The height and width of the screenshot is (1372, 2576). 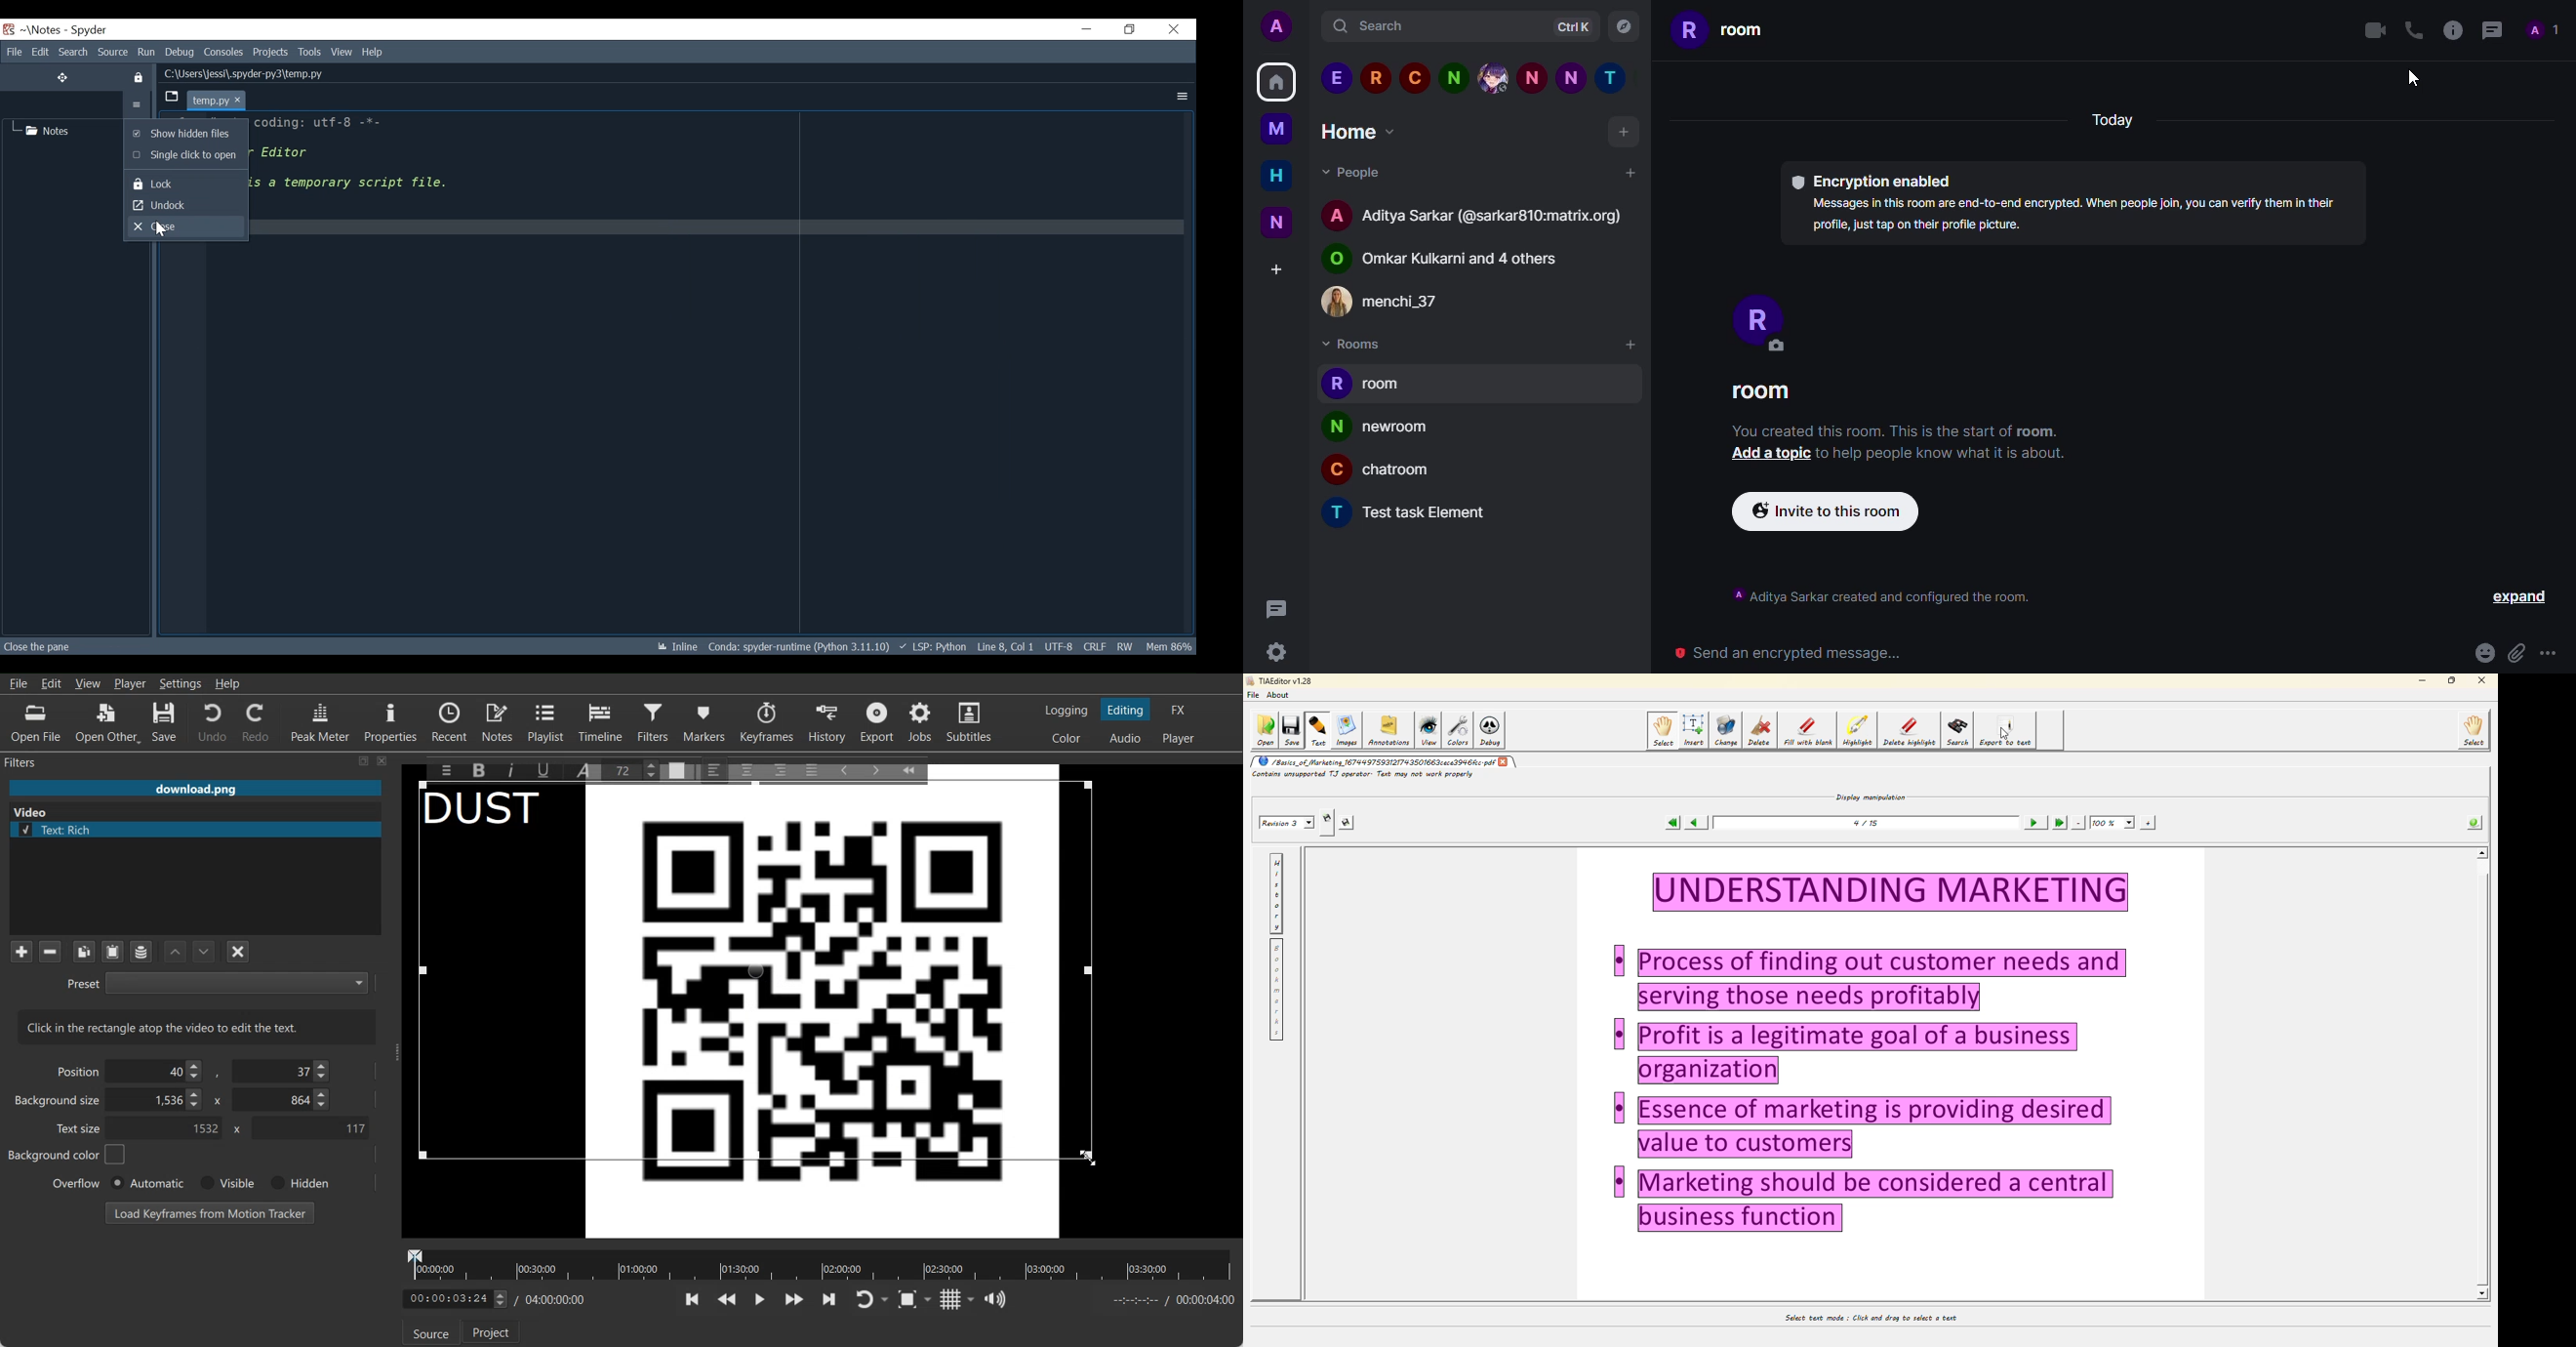 What do you see at coordinates (73, 52) in the screenshot?
I see `Search` at bounding box center [73, 52].